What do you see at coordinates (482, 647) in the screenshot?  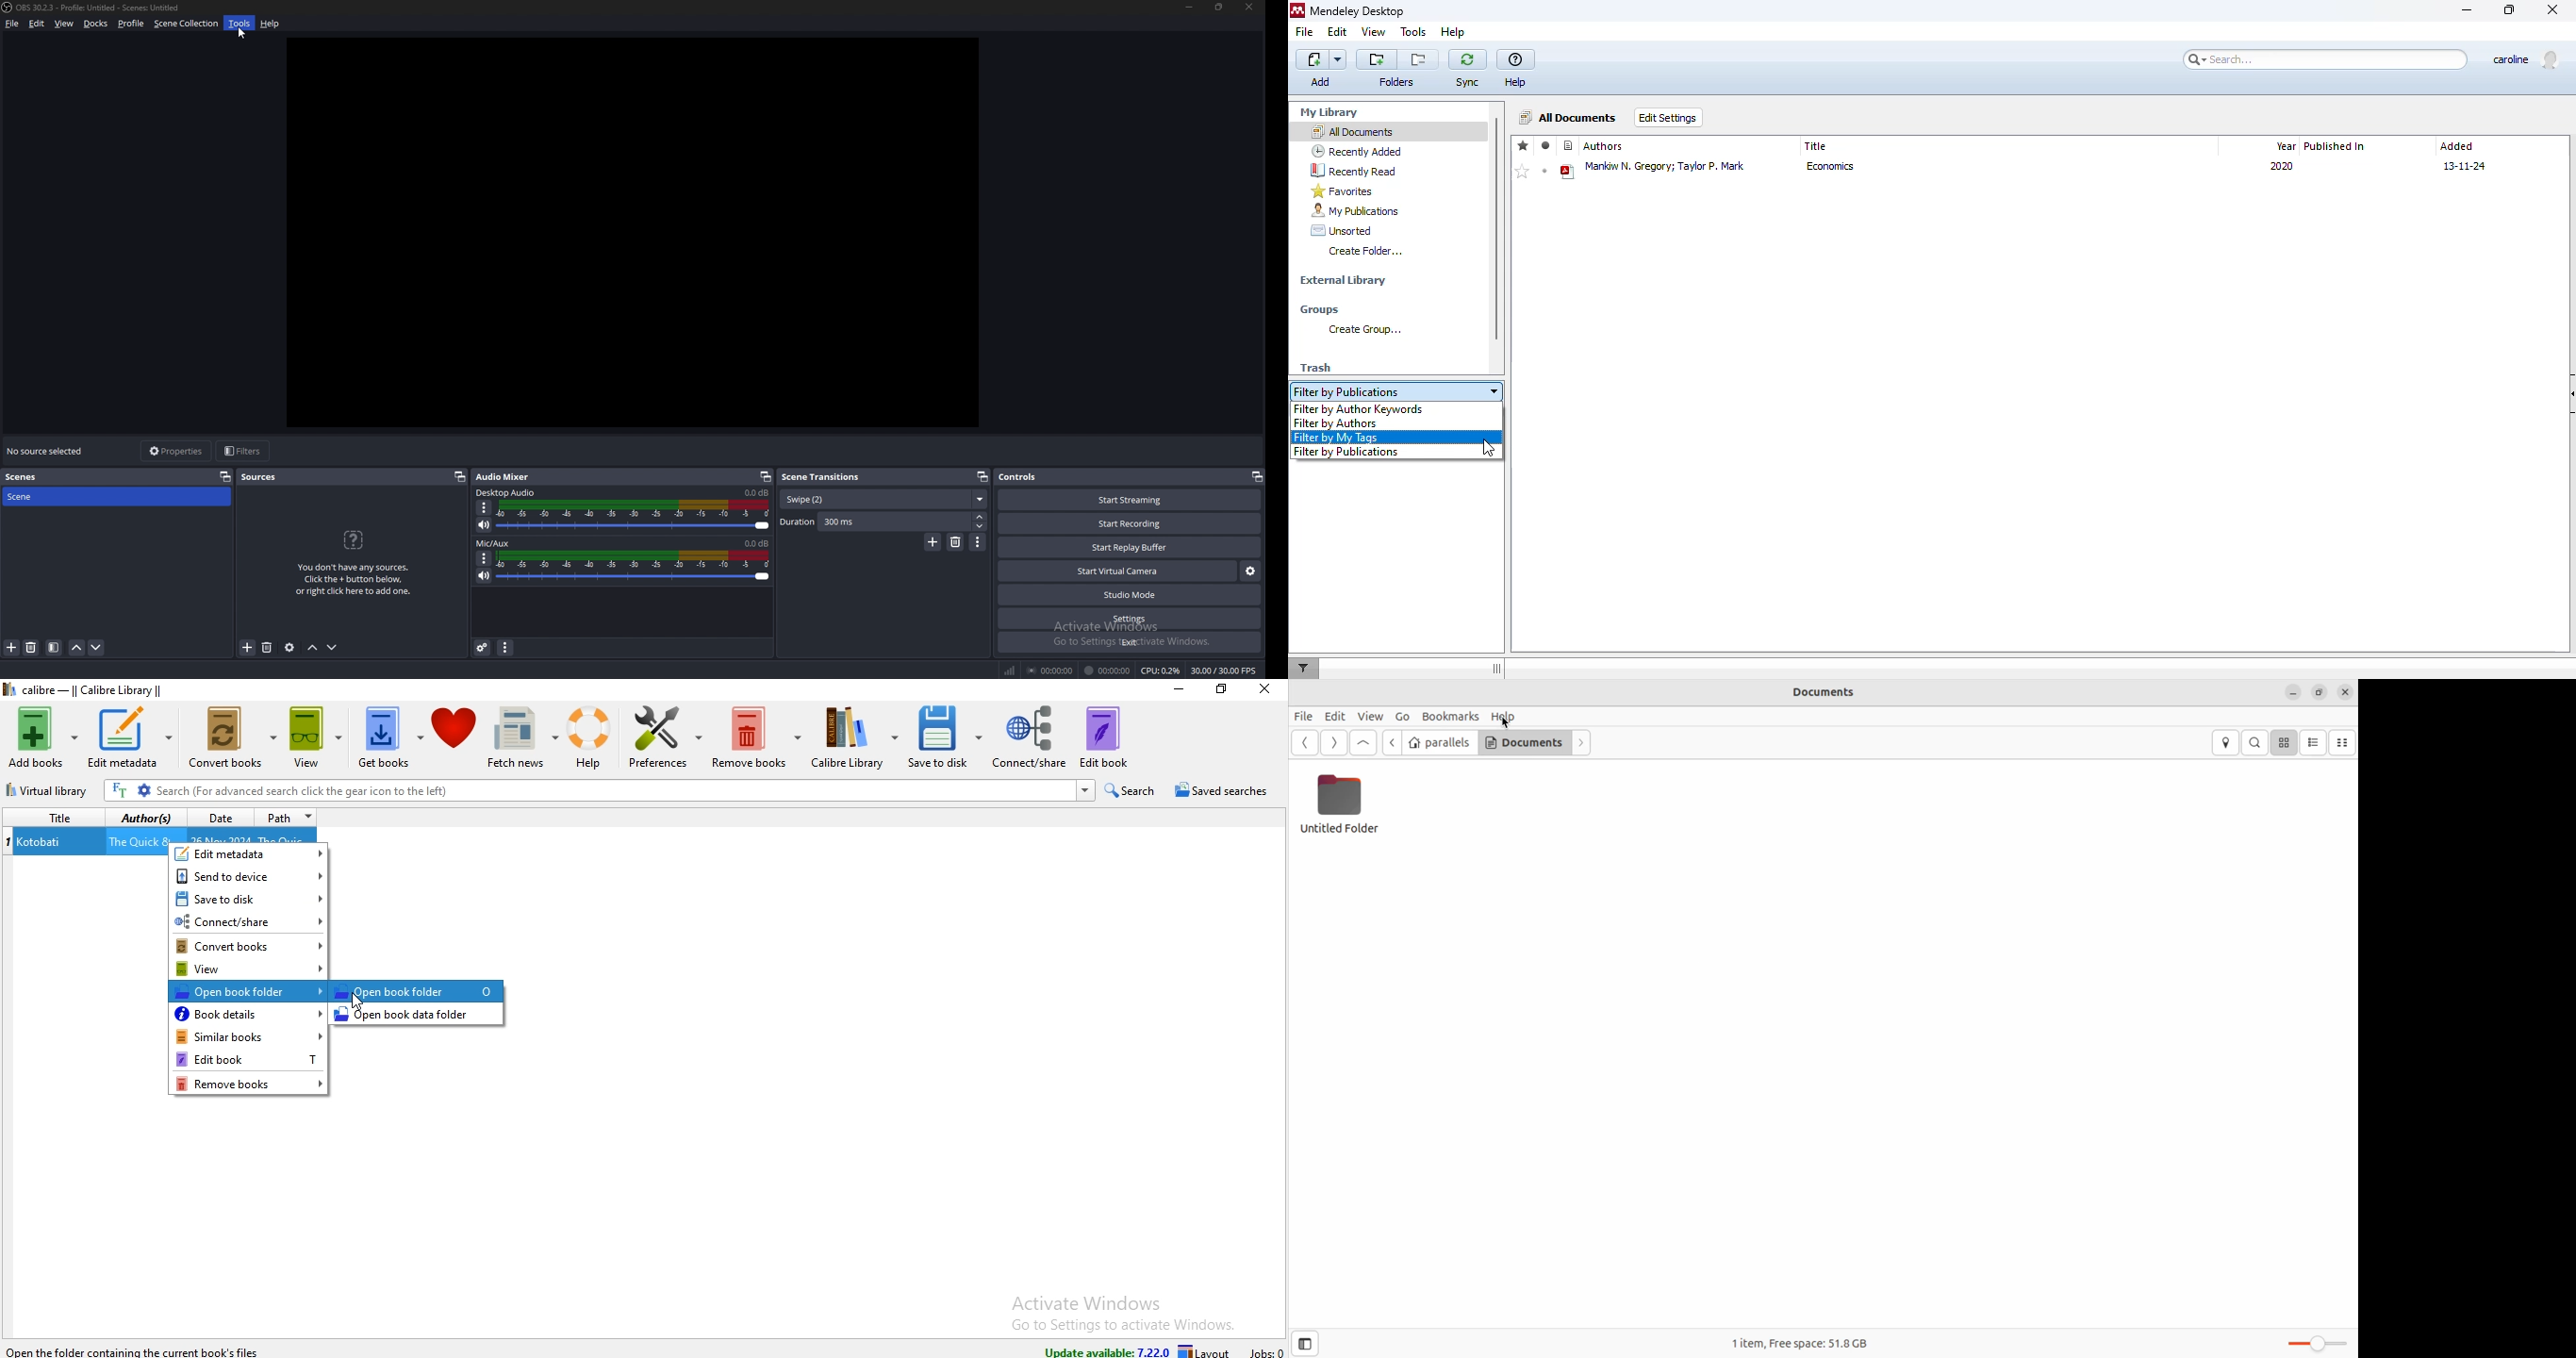 I see `advanced audio properties` at bounding box center [482, 647].